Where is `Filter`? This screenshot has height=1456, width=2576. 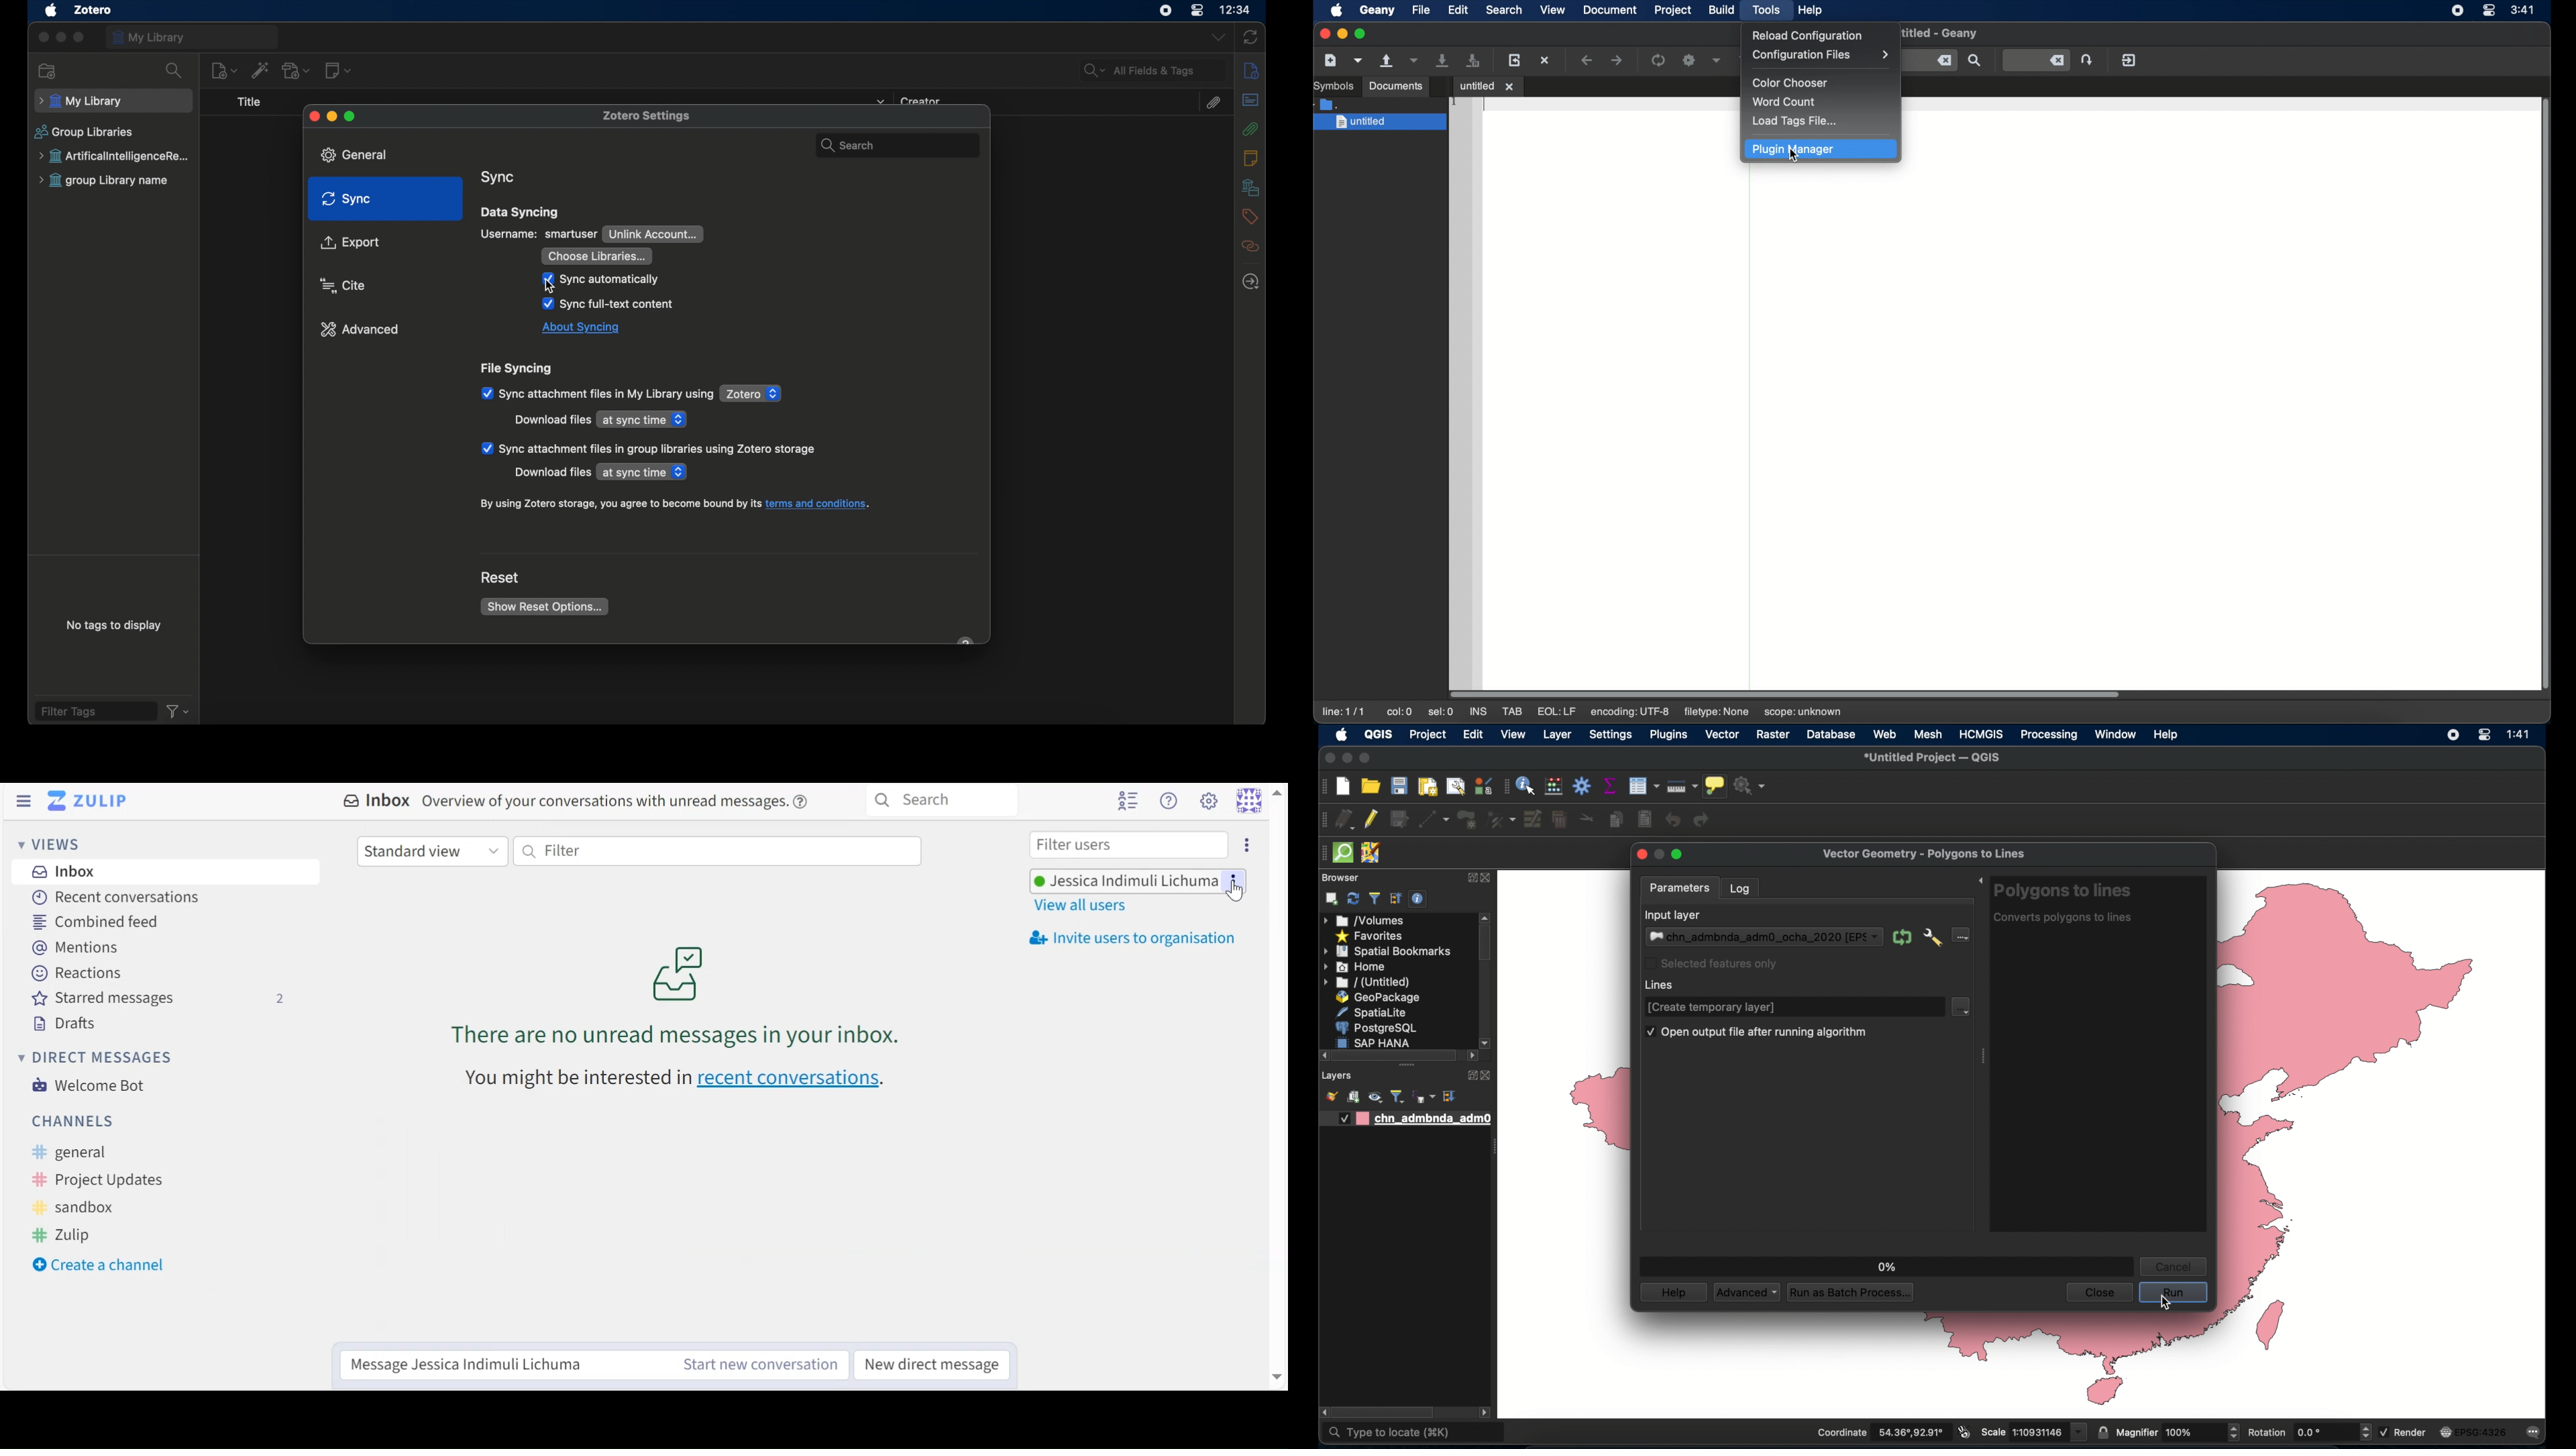 Filter is located at coordinates (716, 851).